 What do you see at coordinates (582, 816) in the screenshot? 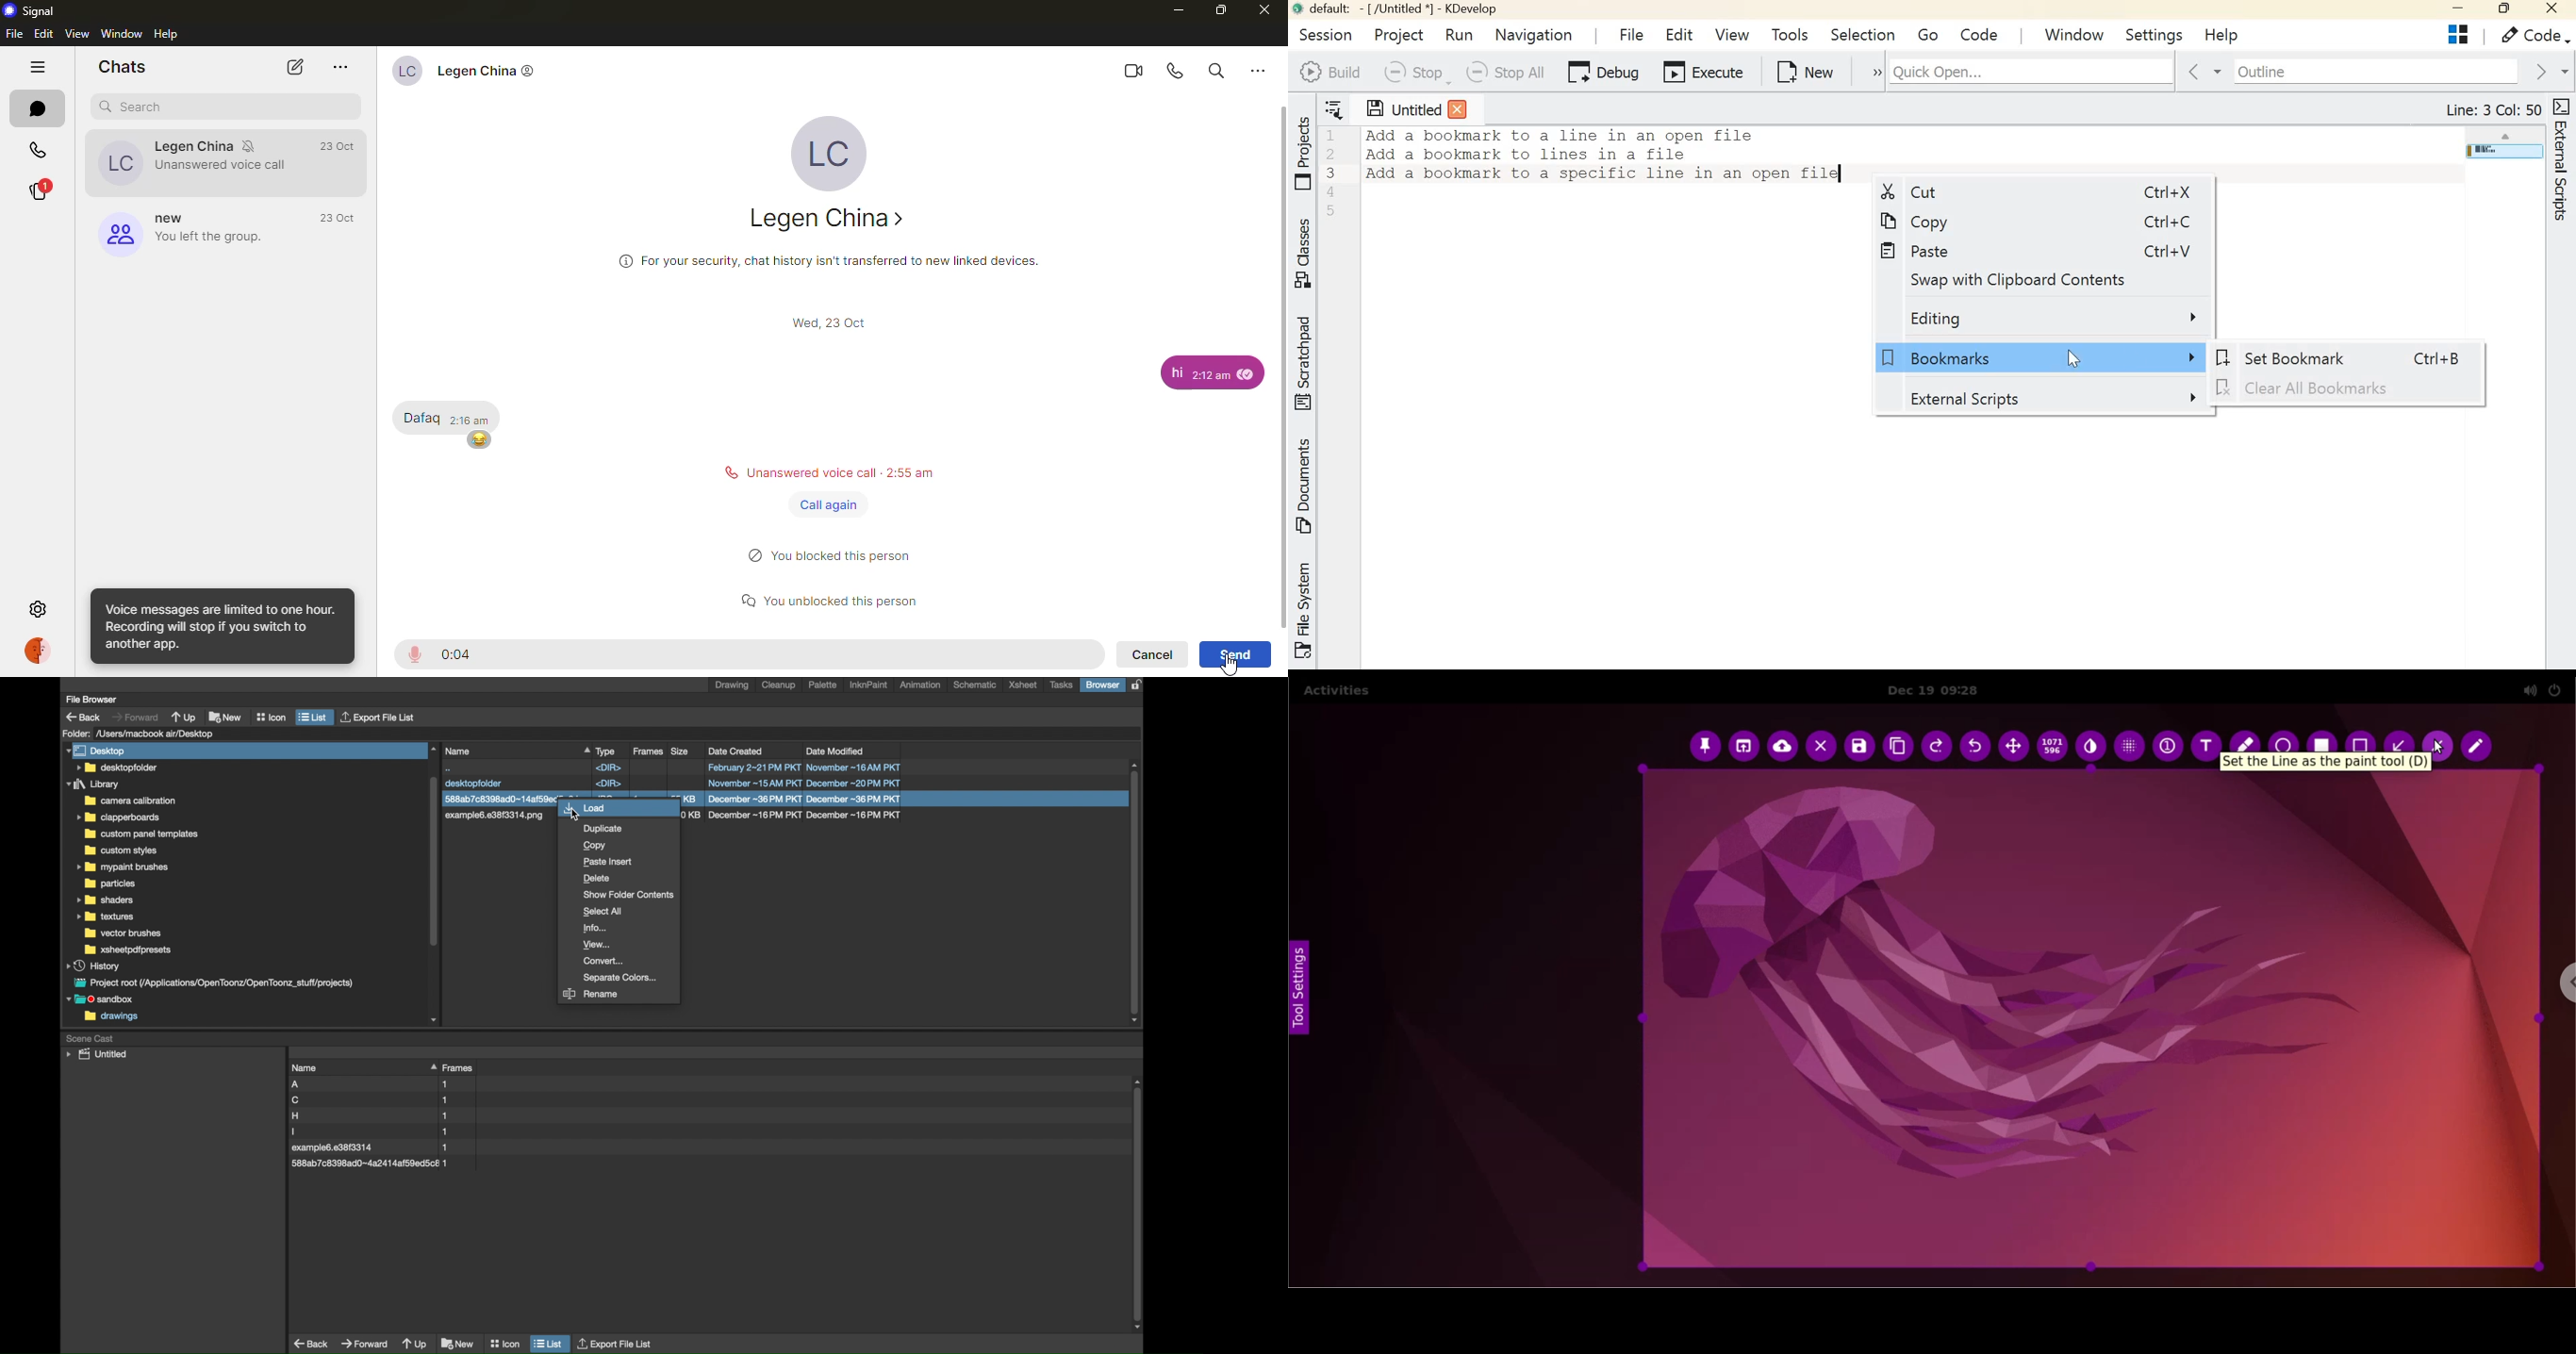
I see `cursor` at bounding box center [582, 816].